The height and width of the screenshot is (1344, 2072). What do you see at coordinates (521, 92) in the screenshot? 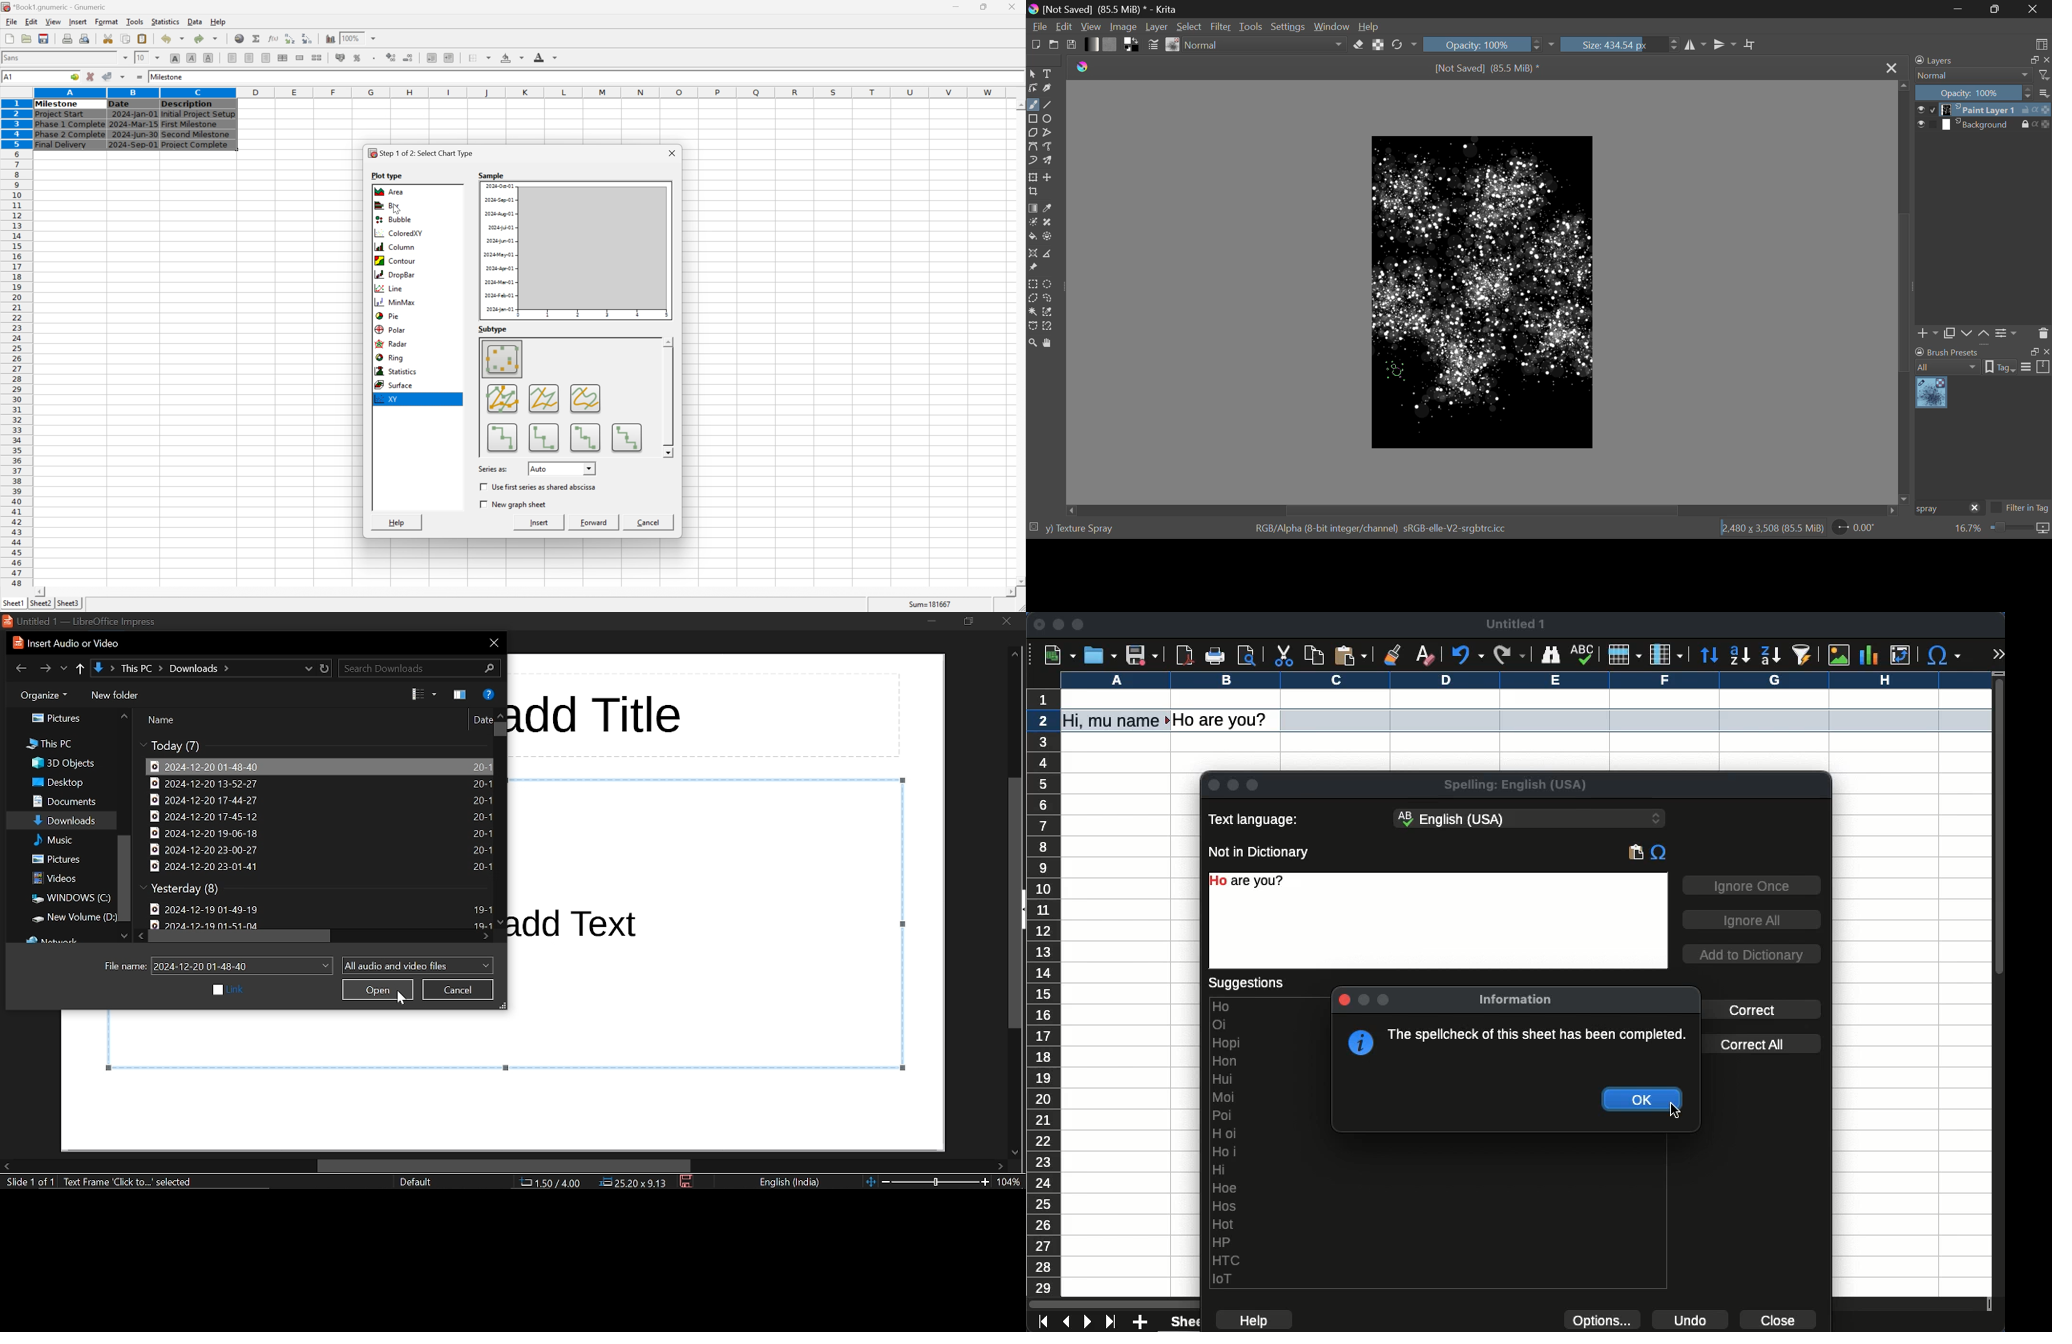
I see `column names` at bounding box center [521, 92].